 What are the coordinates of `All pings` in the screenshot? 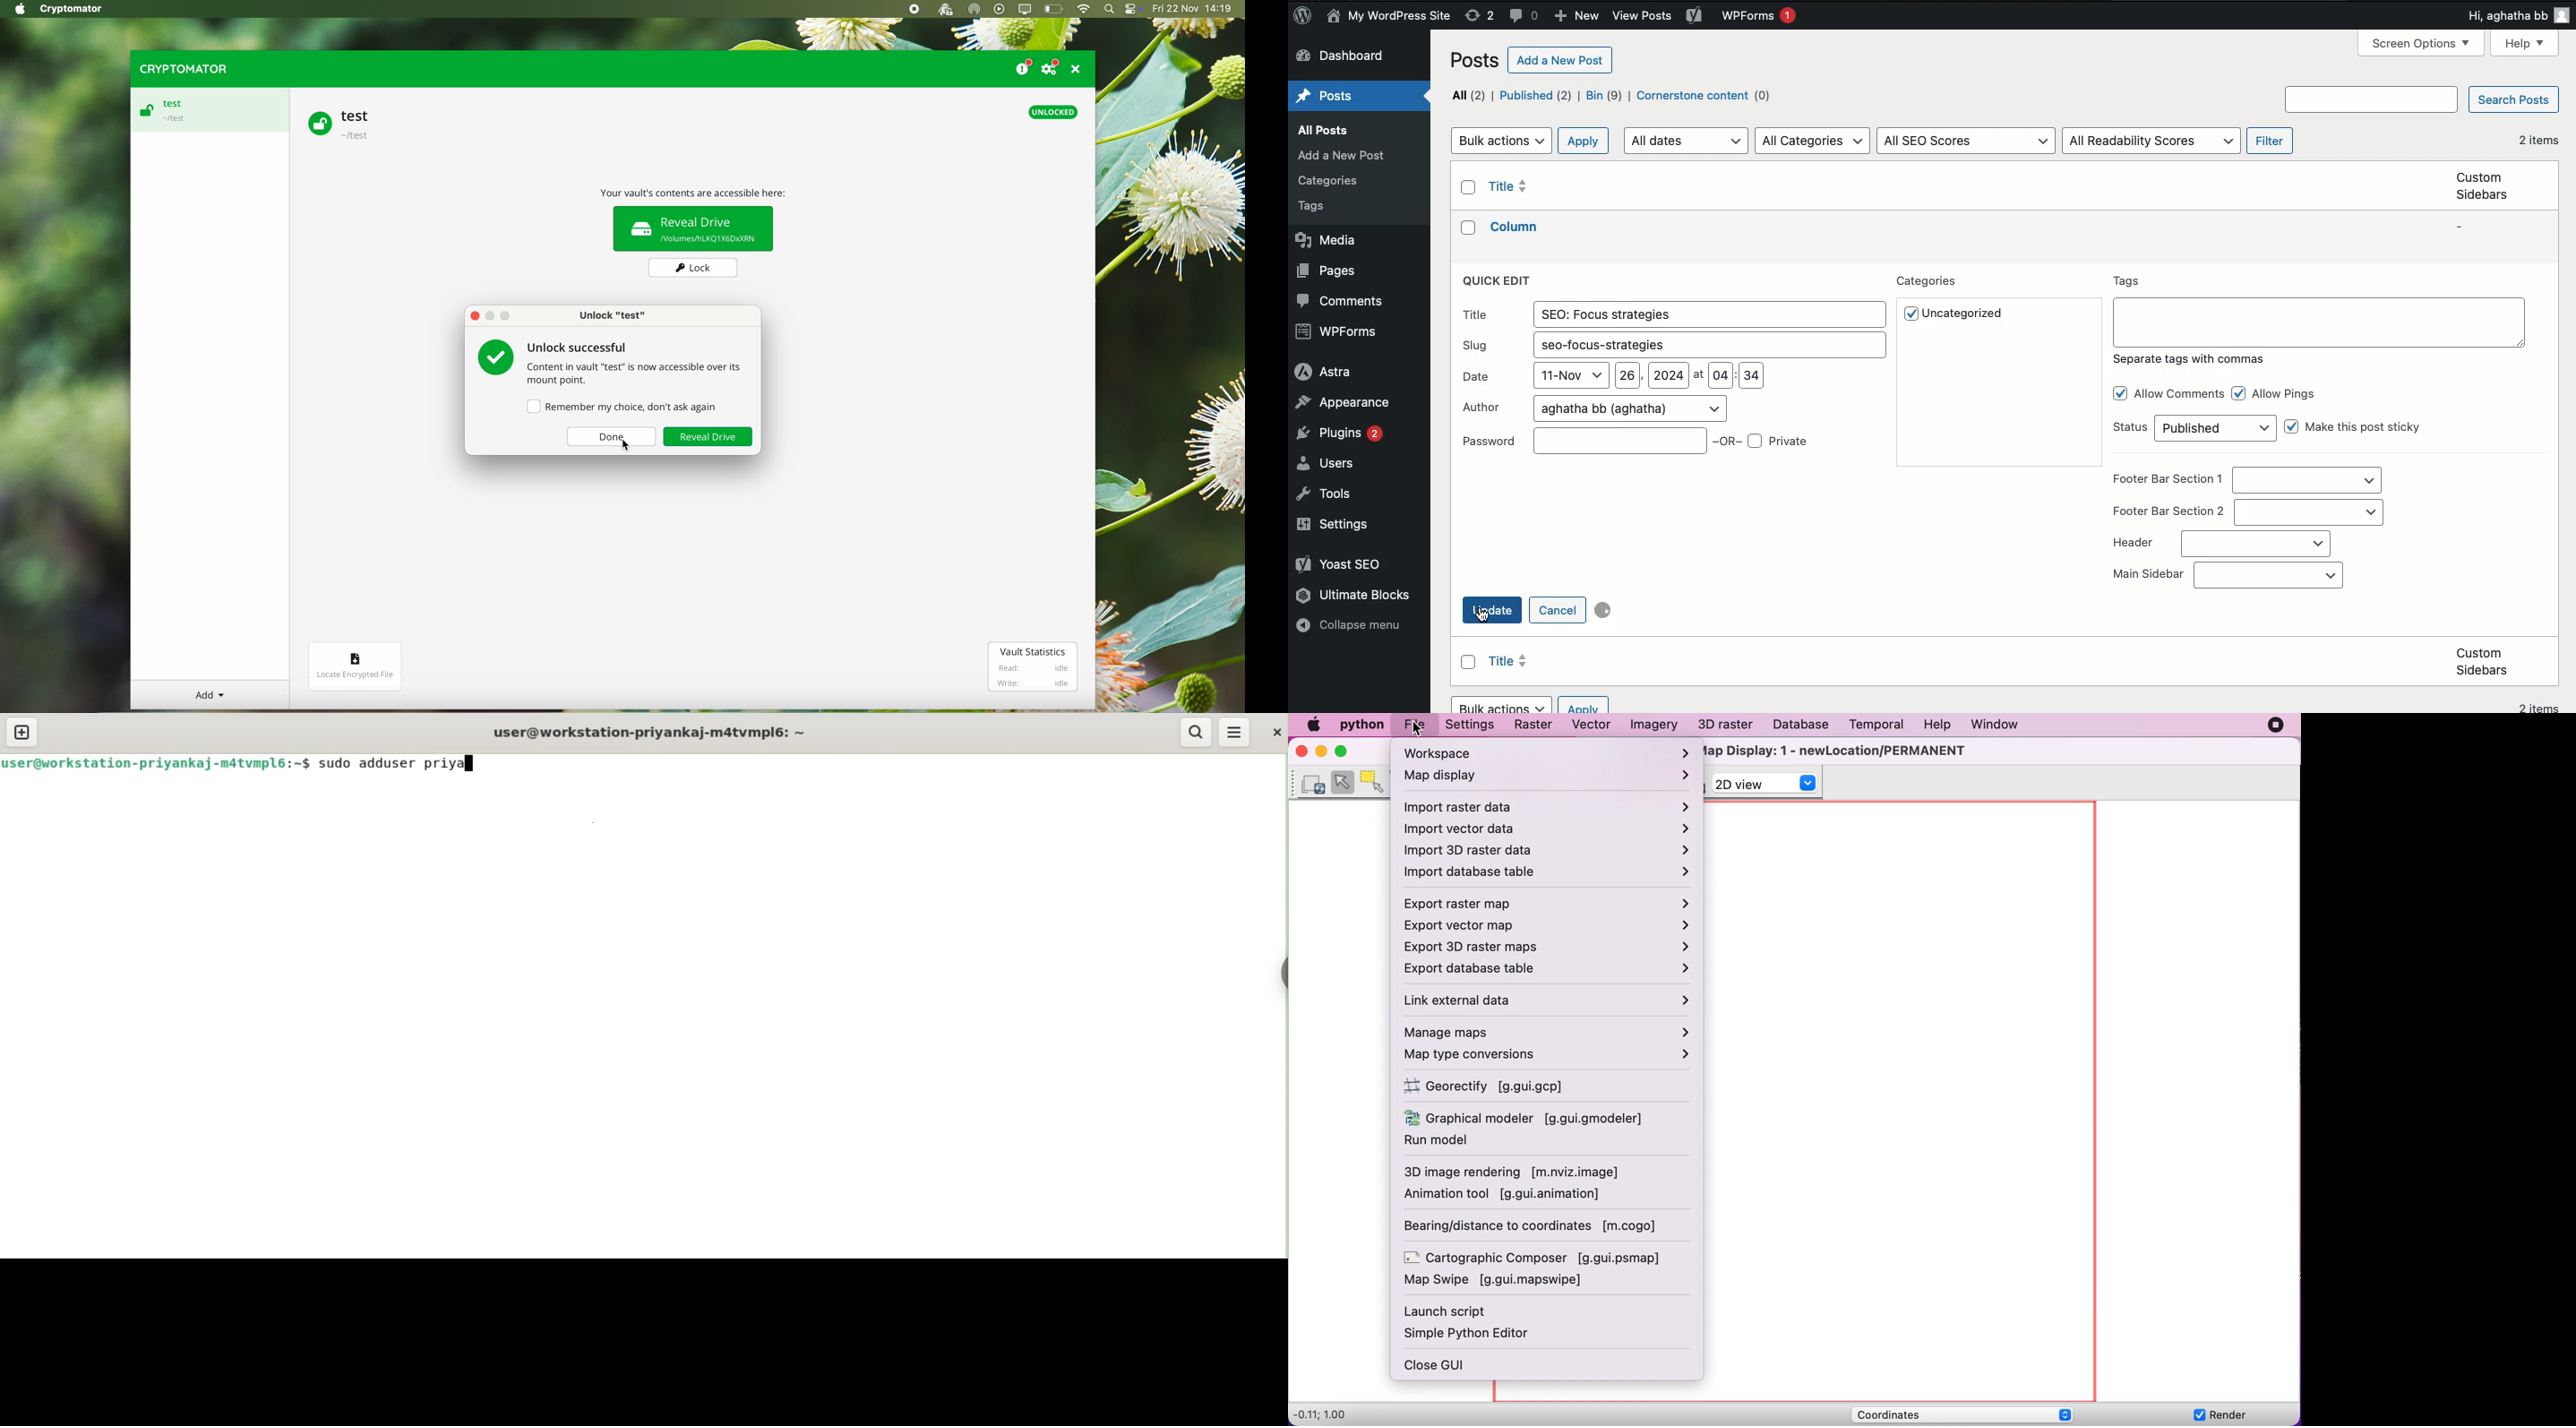 It's located at (2286, 394).